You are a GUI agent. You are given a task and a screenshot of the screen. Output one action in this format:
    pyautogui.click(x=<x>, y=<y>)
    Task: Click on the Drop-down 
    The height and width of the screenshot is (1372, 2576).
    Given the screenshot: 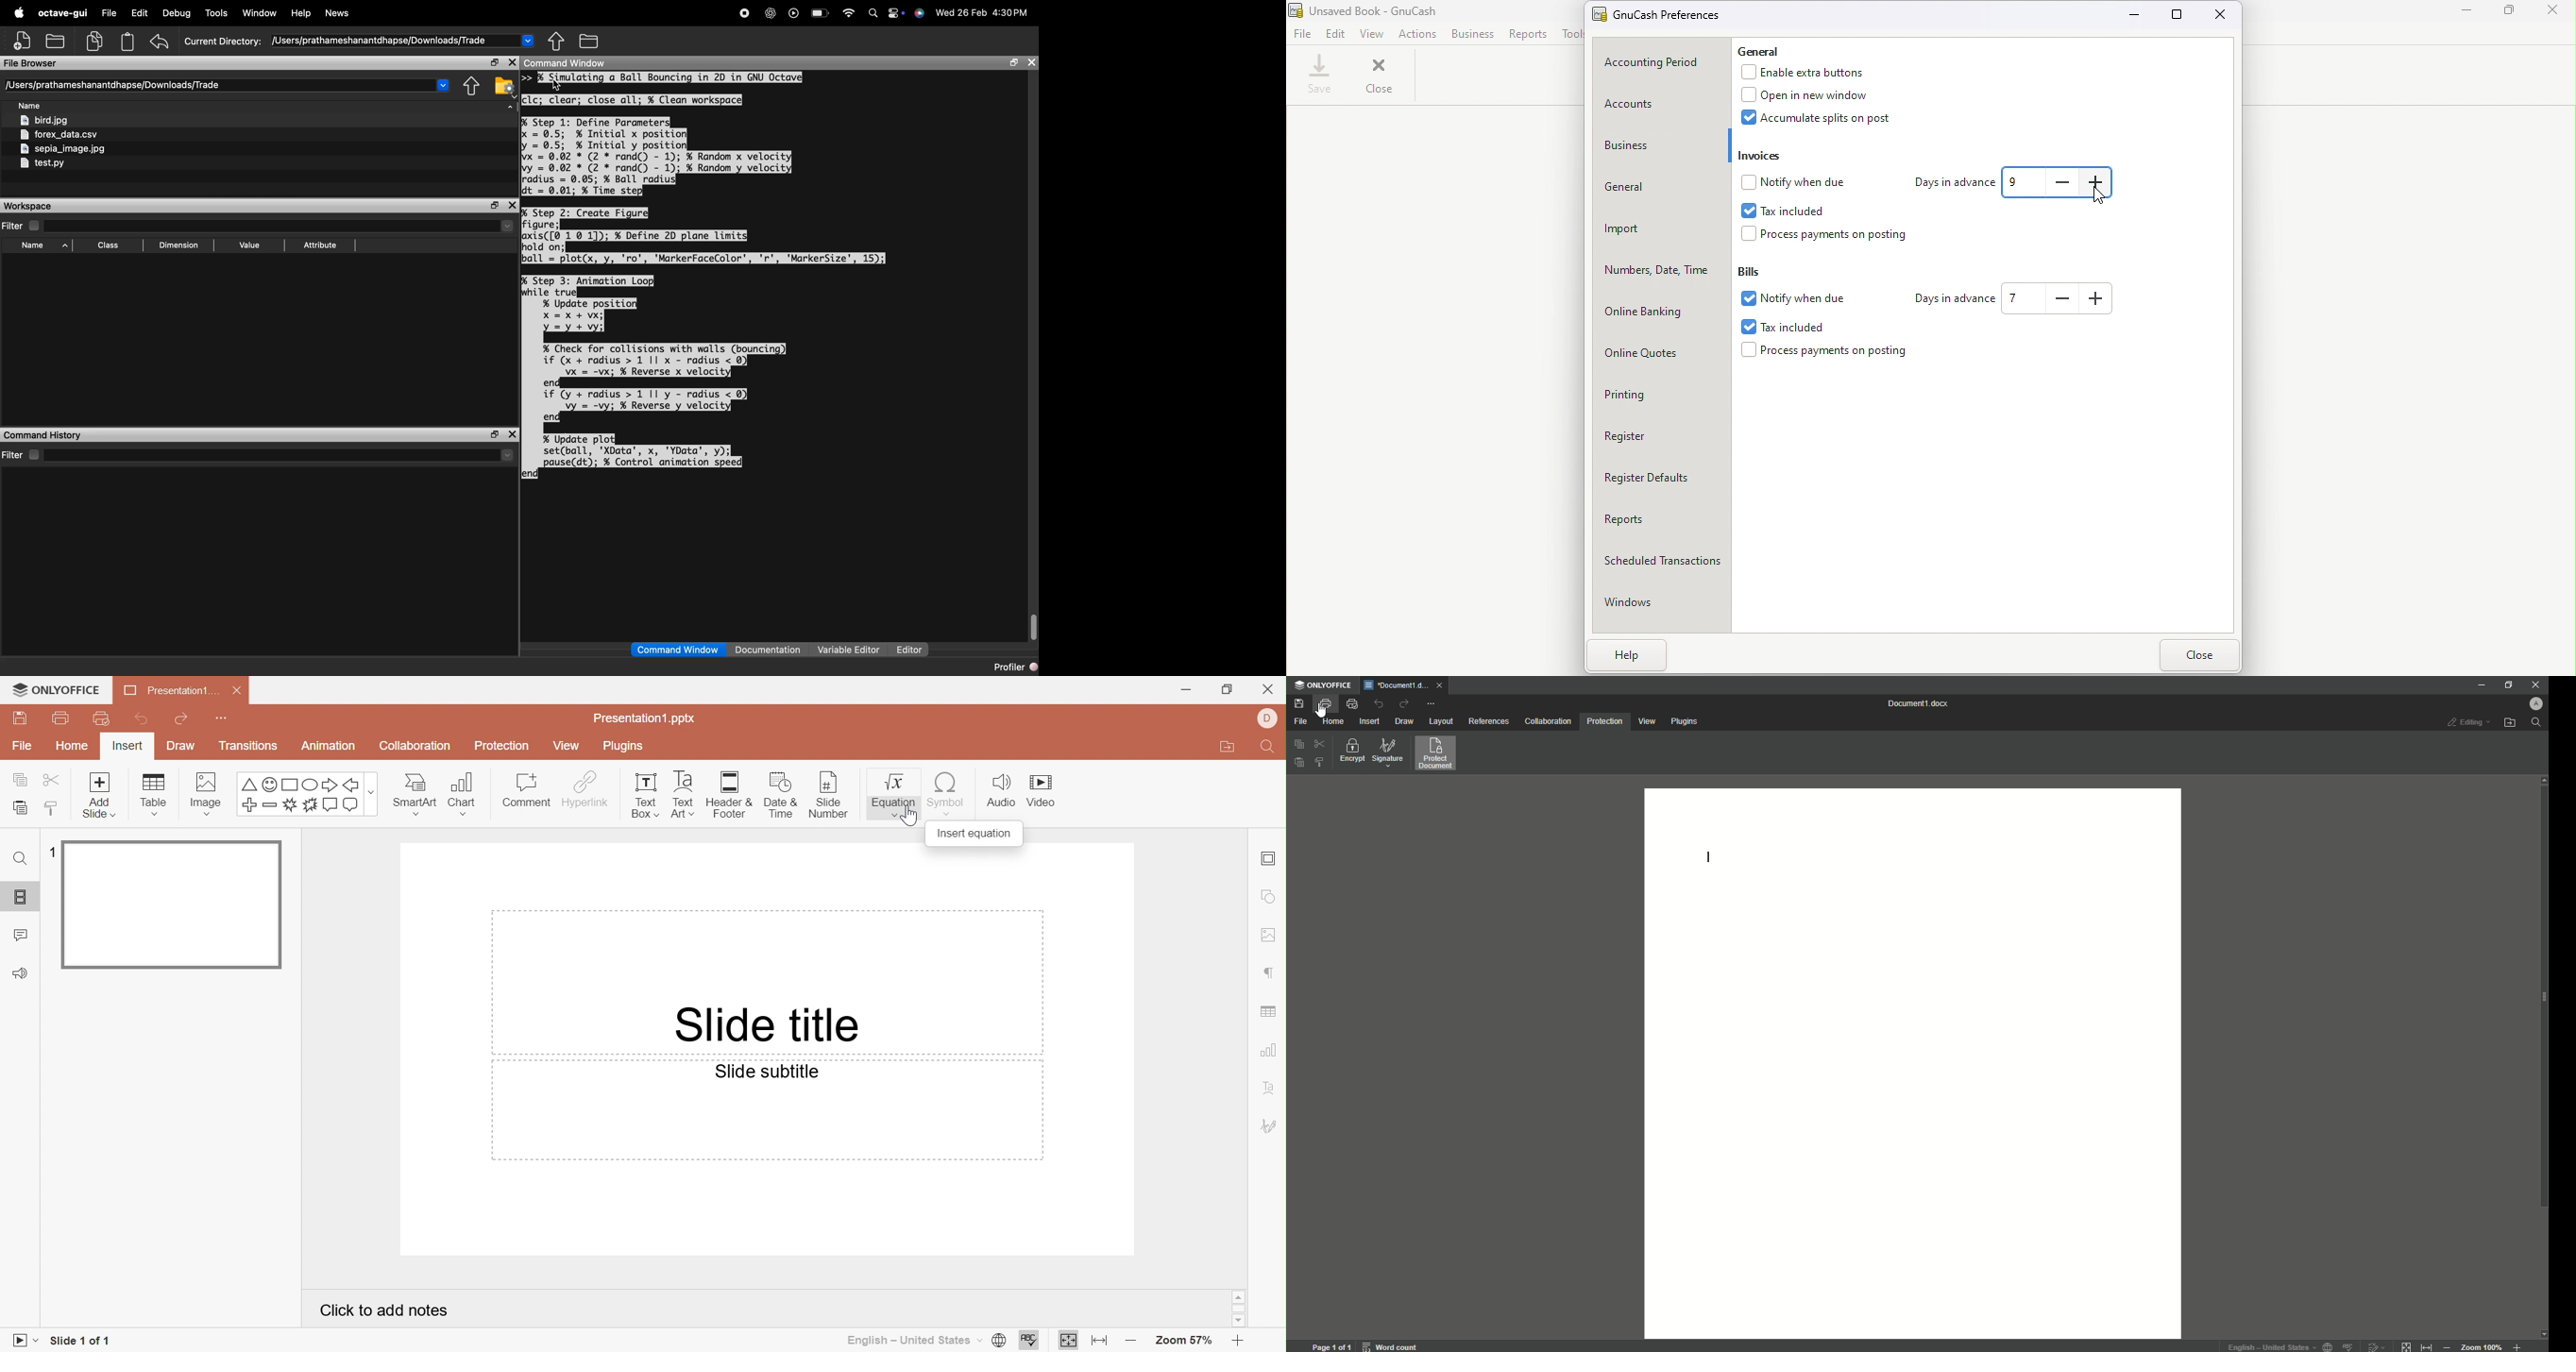 What is the action you would take?
    pyautogui.click(x=443, y=84)
    